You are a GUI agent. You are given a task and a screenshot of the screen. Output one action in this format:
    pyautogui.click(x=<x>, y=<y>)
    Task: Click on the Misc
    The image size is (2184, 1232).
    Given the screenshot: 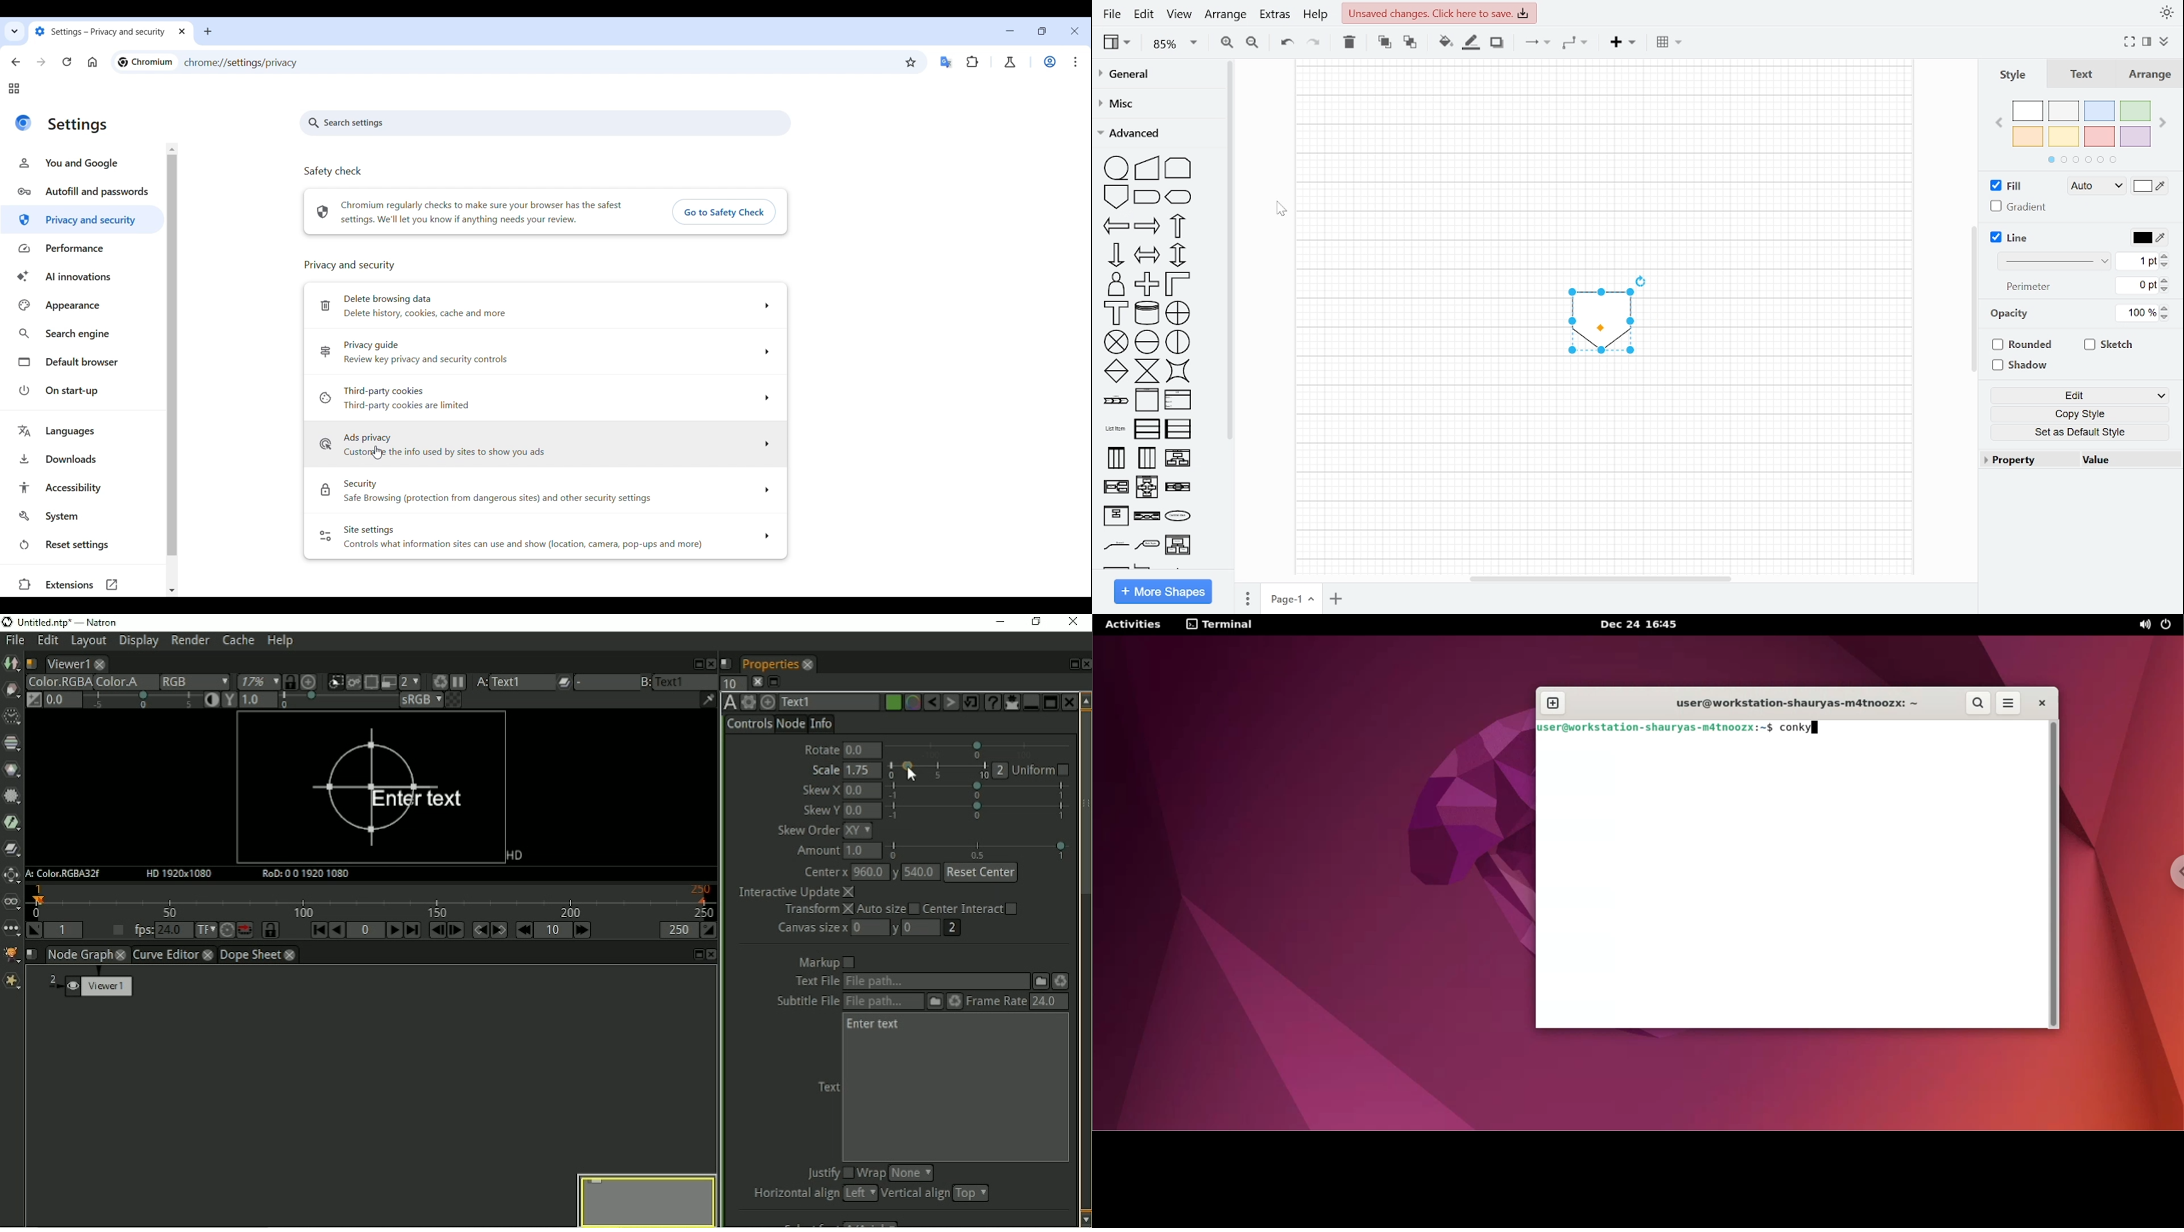 What is the action you would take?
    pyautogui.click(x=1155, y=104)
    